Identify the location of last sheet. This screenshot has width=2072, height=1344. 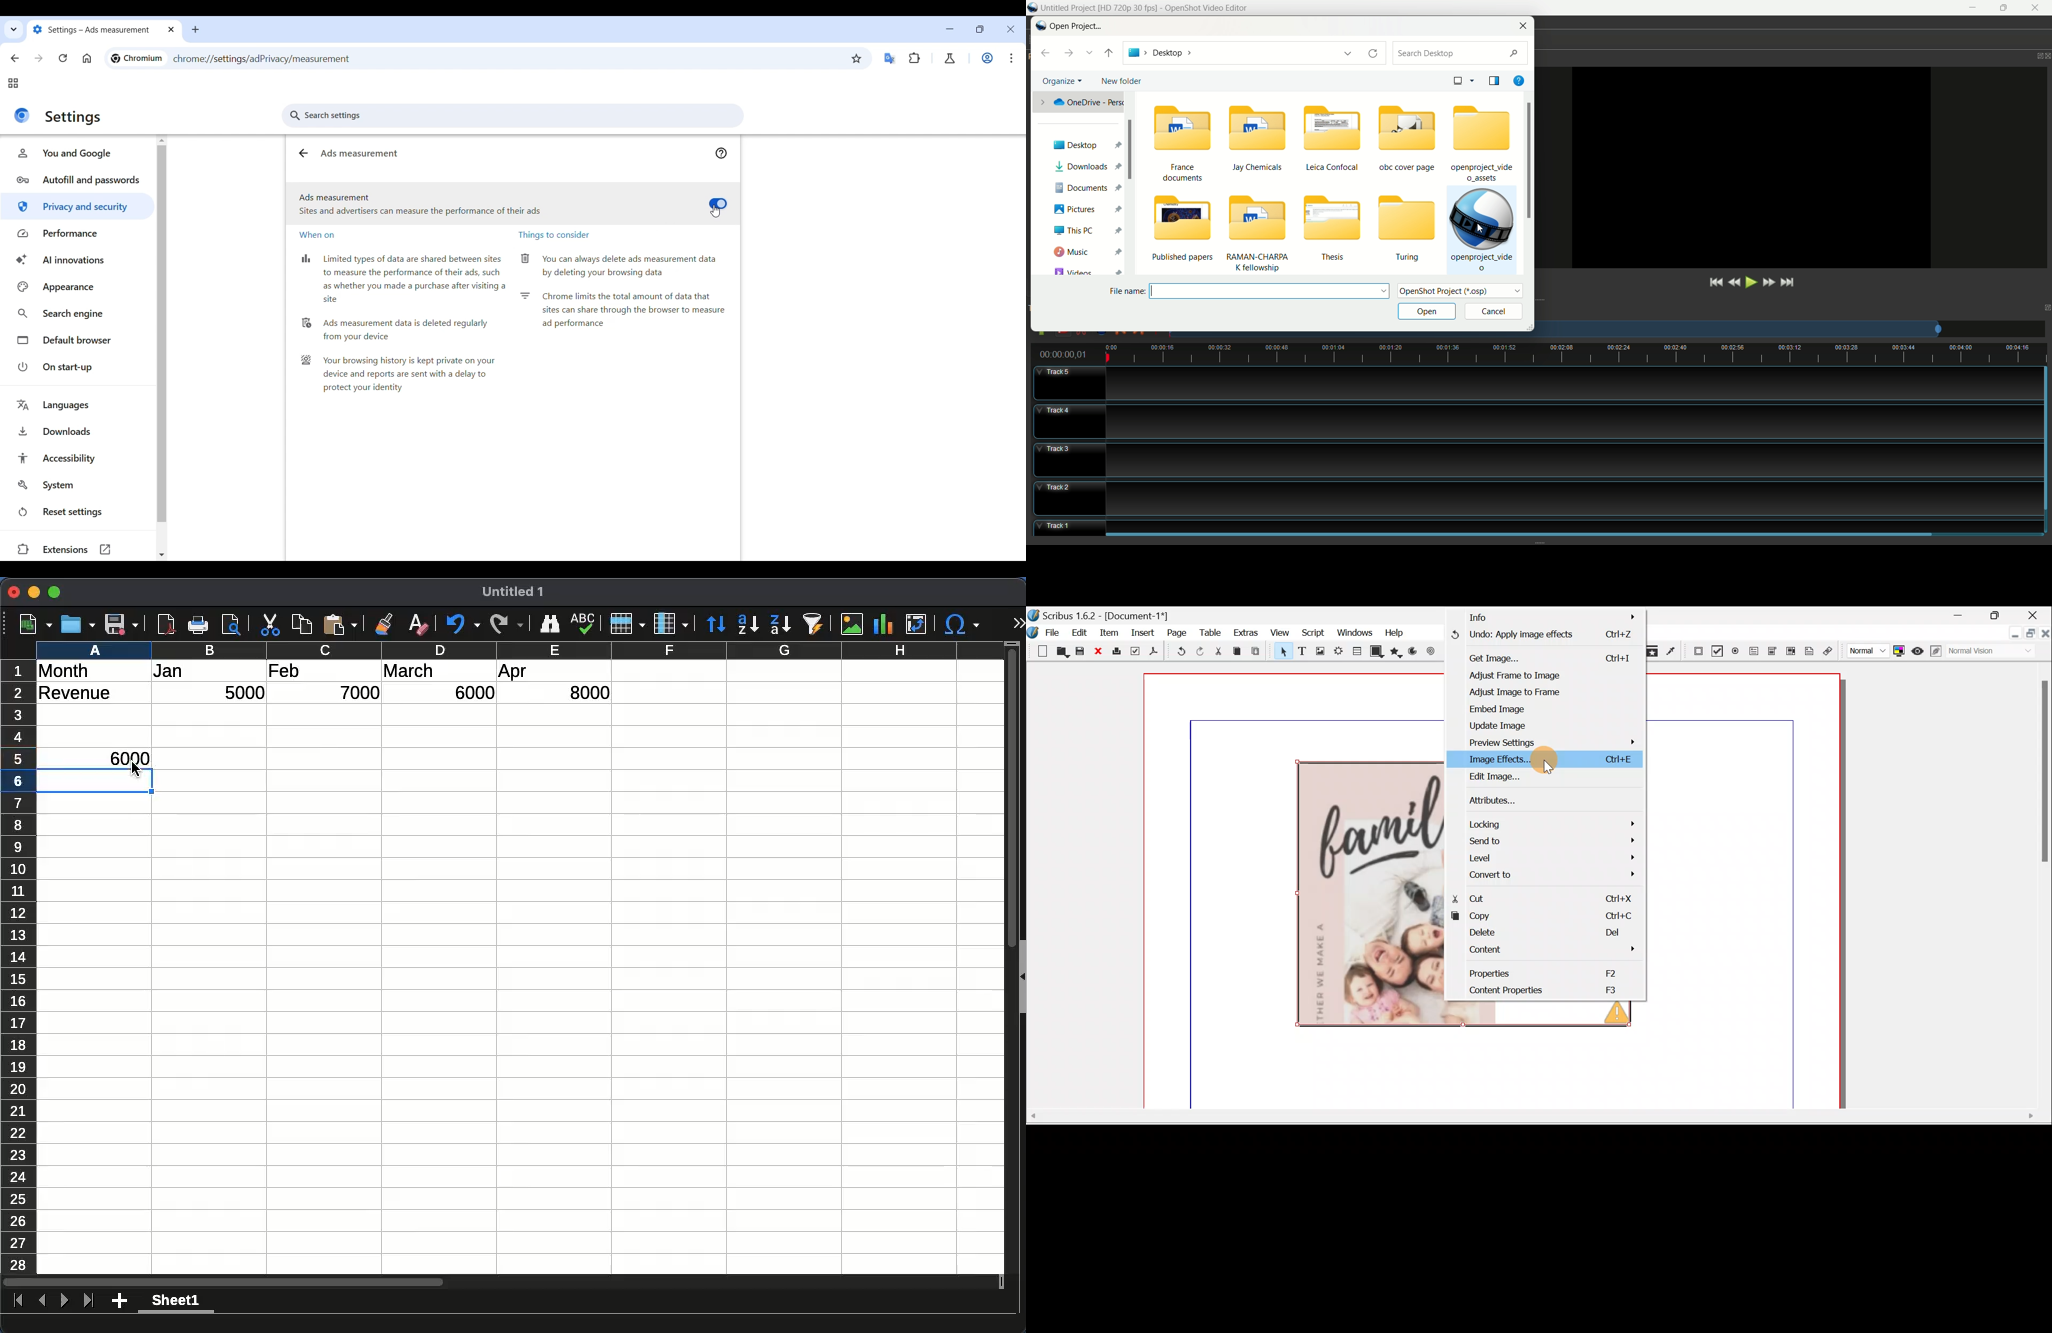
(88, 1300).